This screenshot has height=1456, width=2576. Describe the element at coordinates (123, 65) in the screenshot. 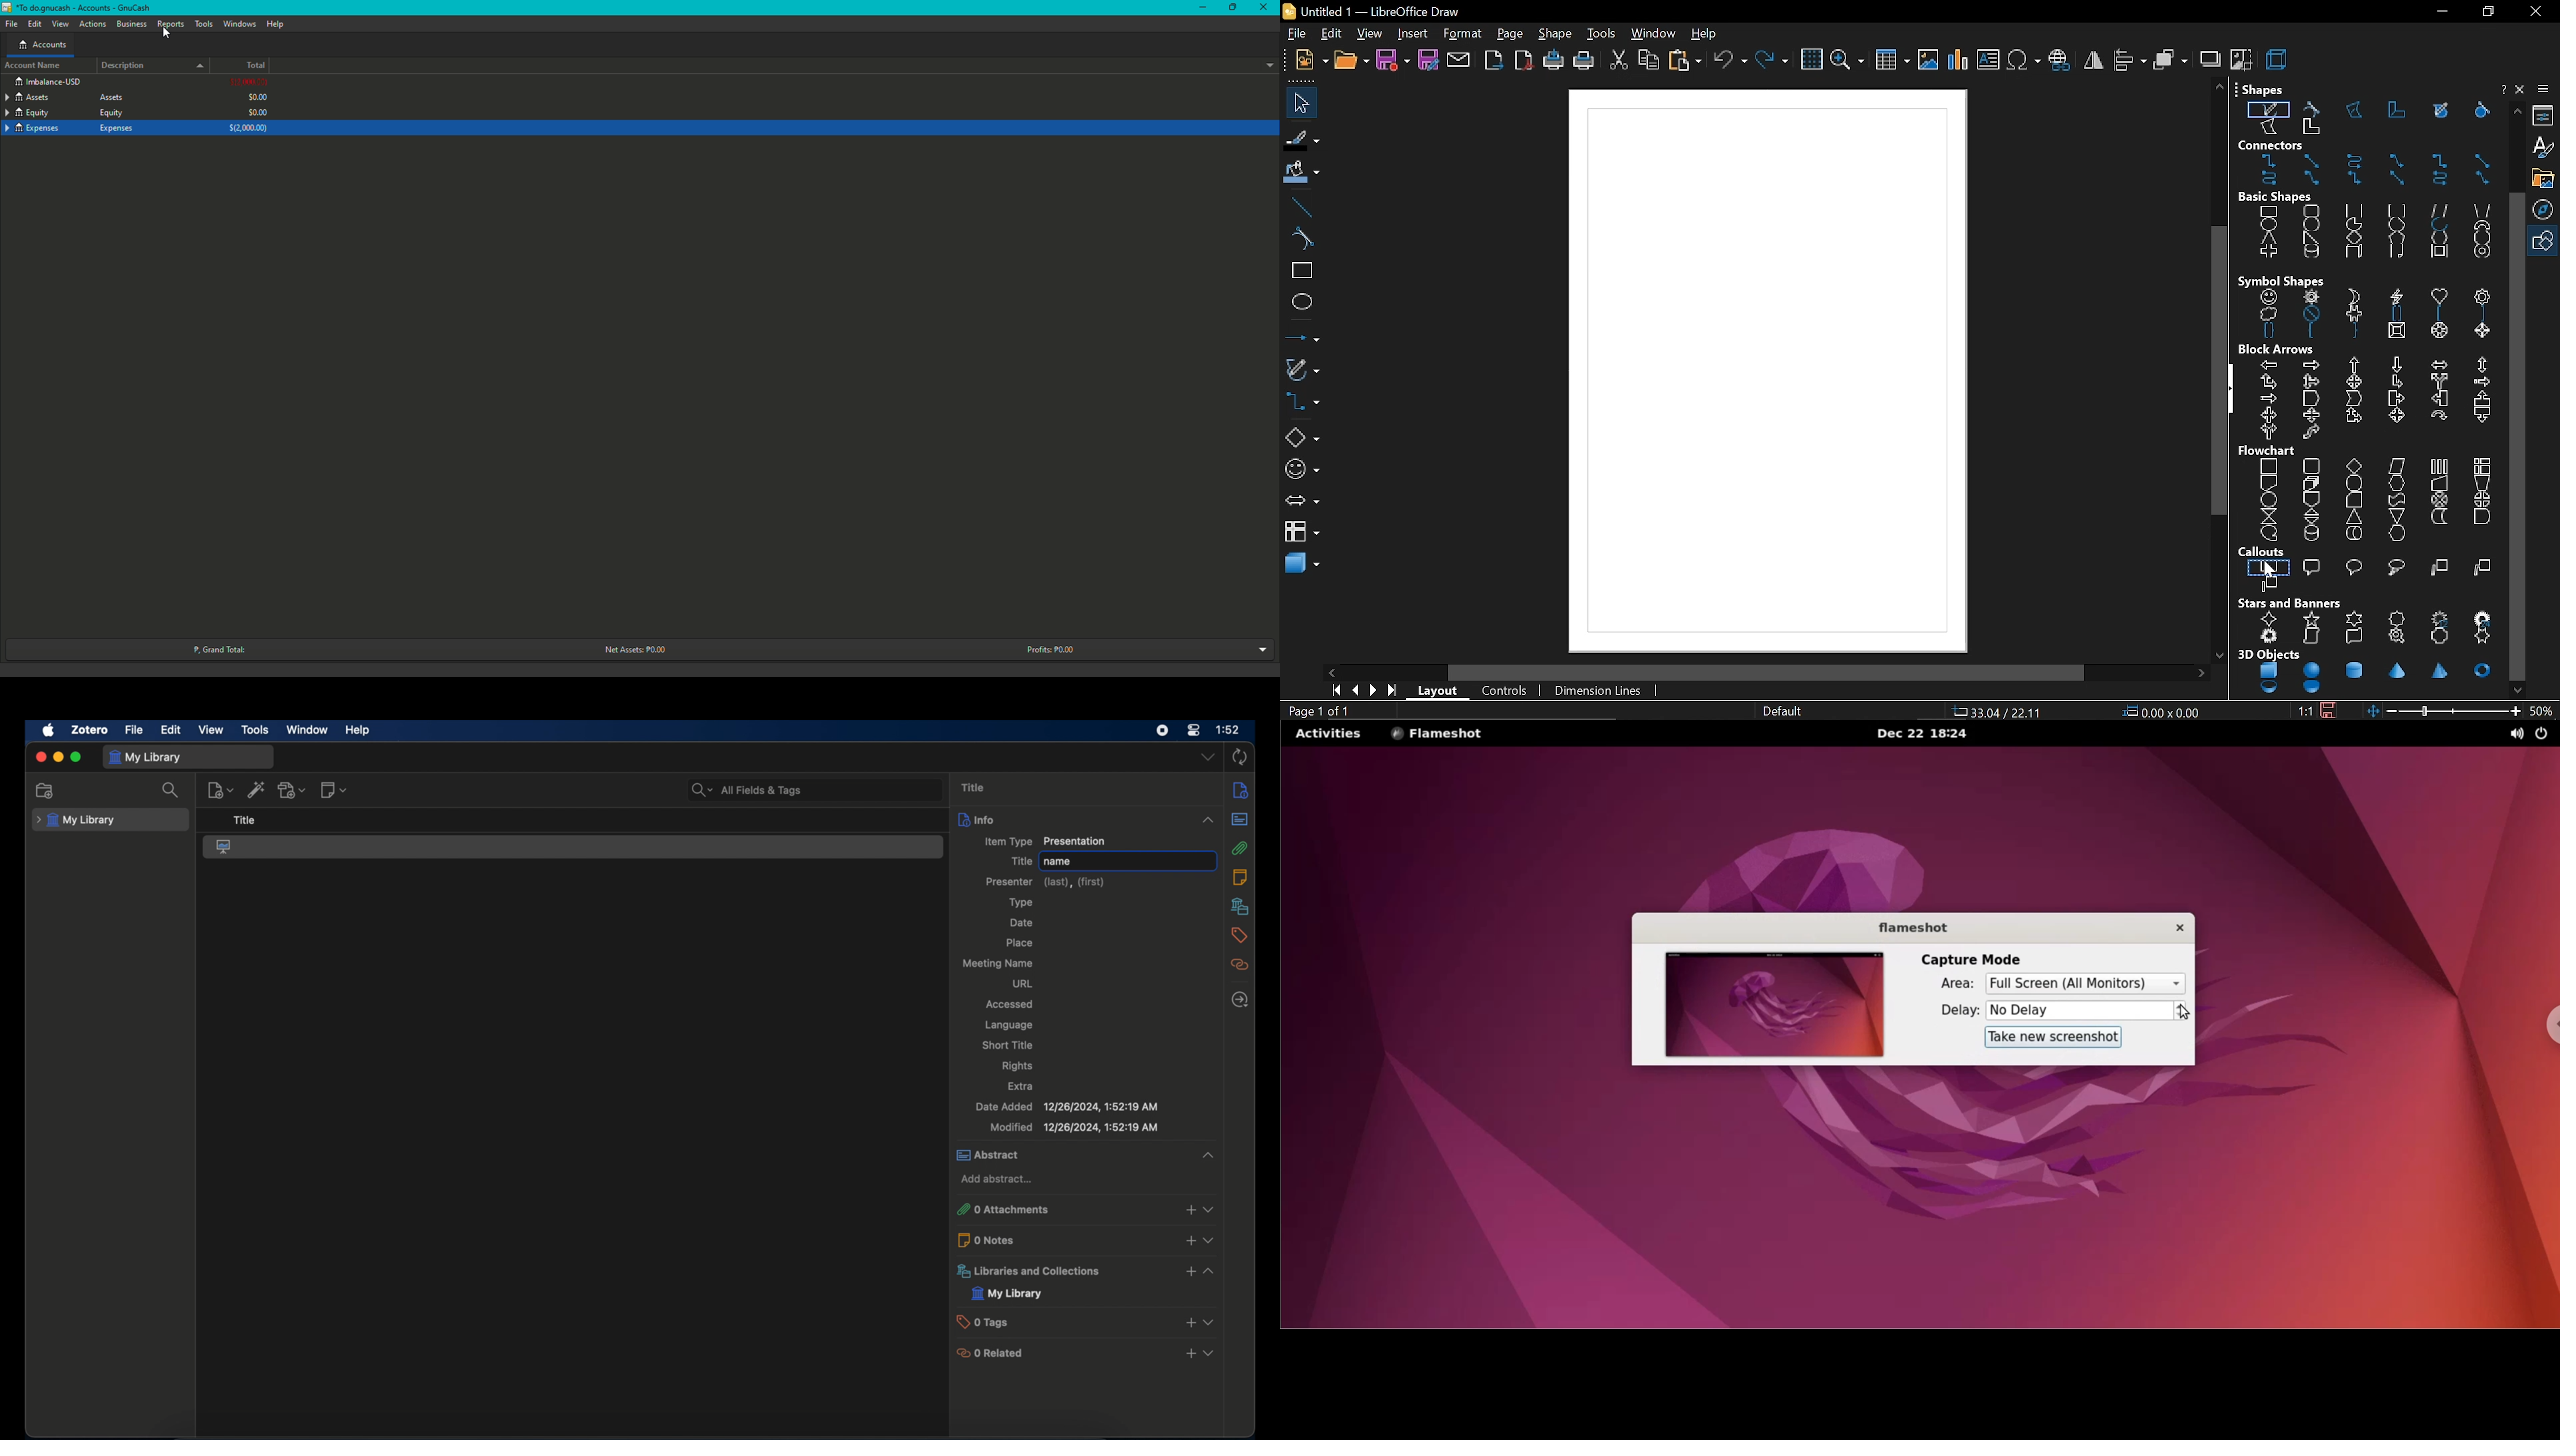

I see `Description` at that location.